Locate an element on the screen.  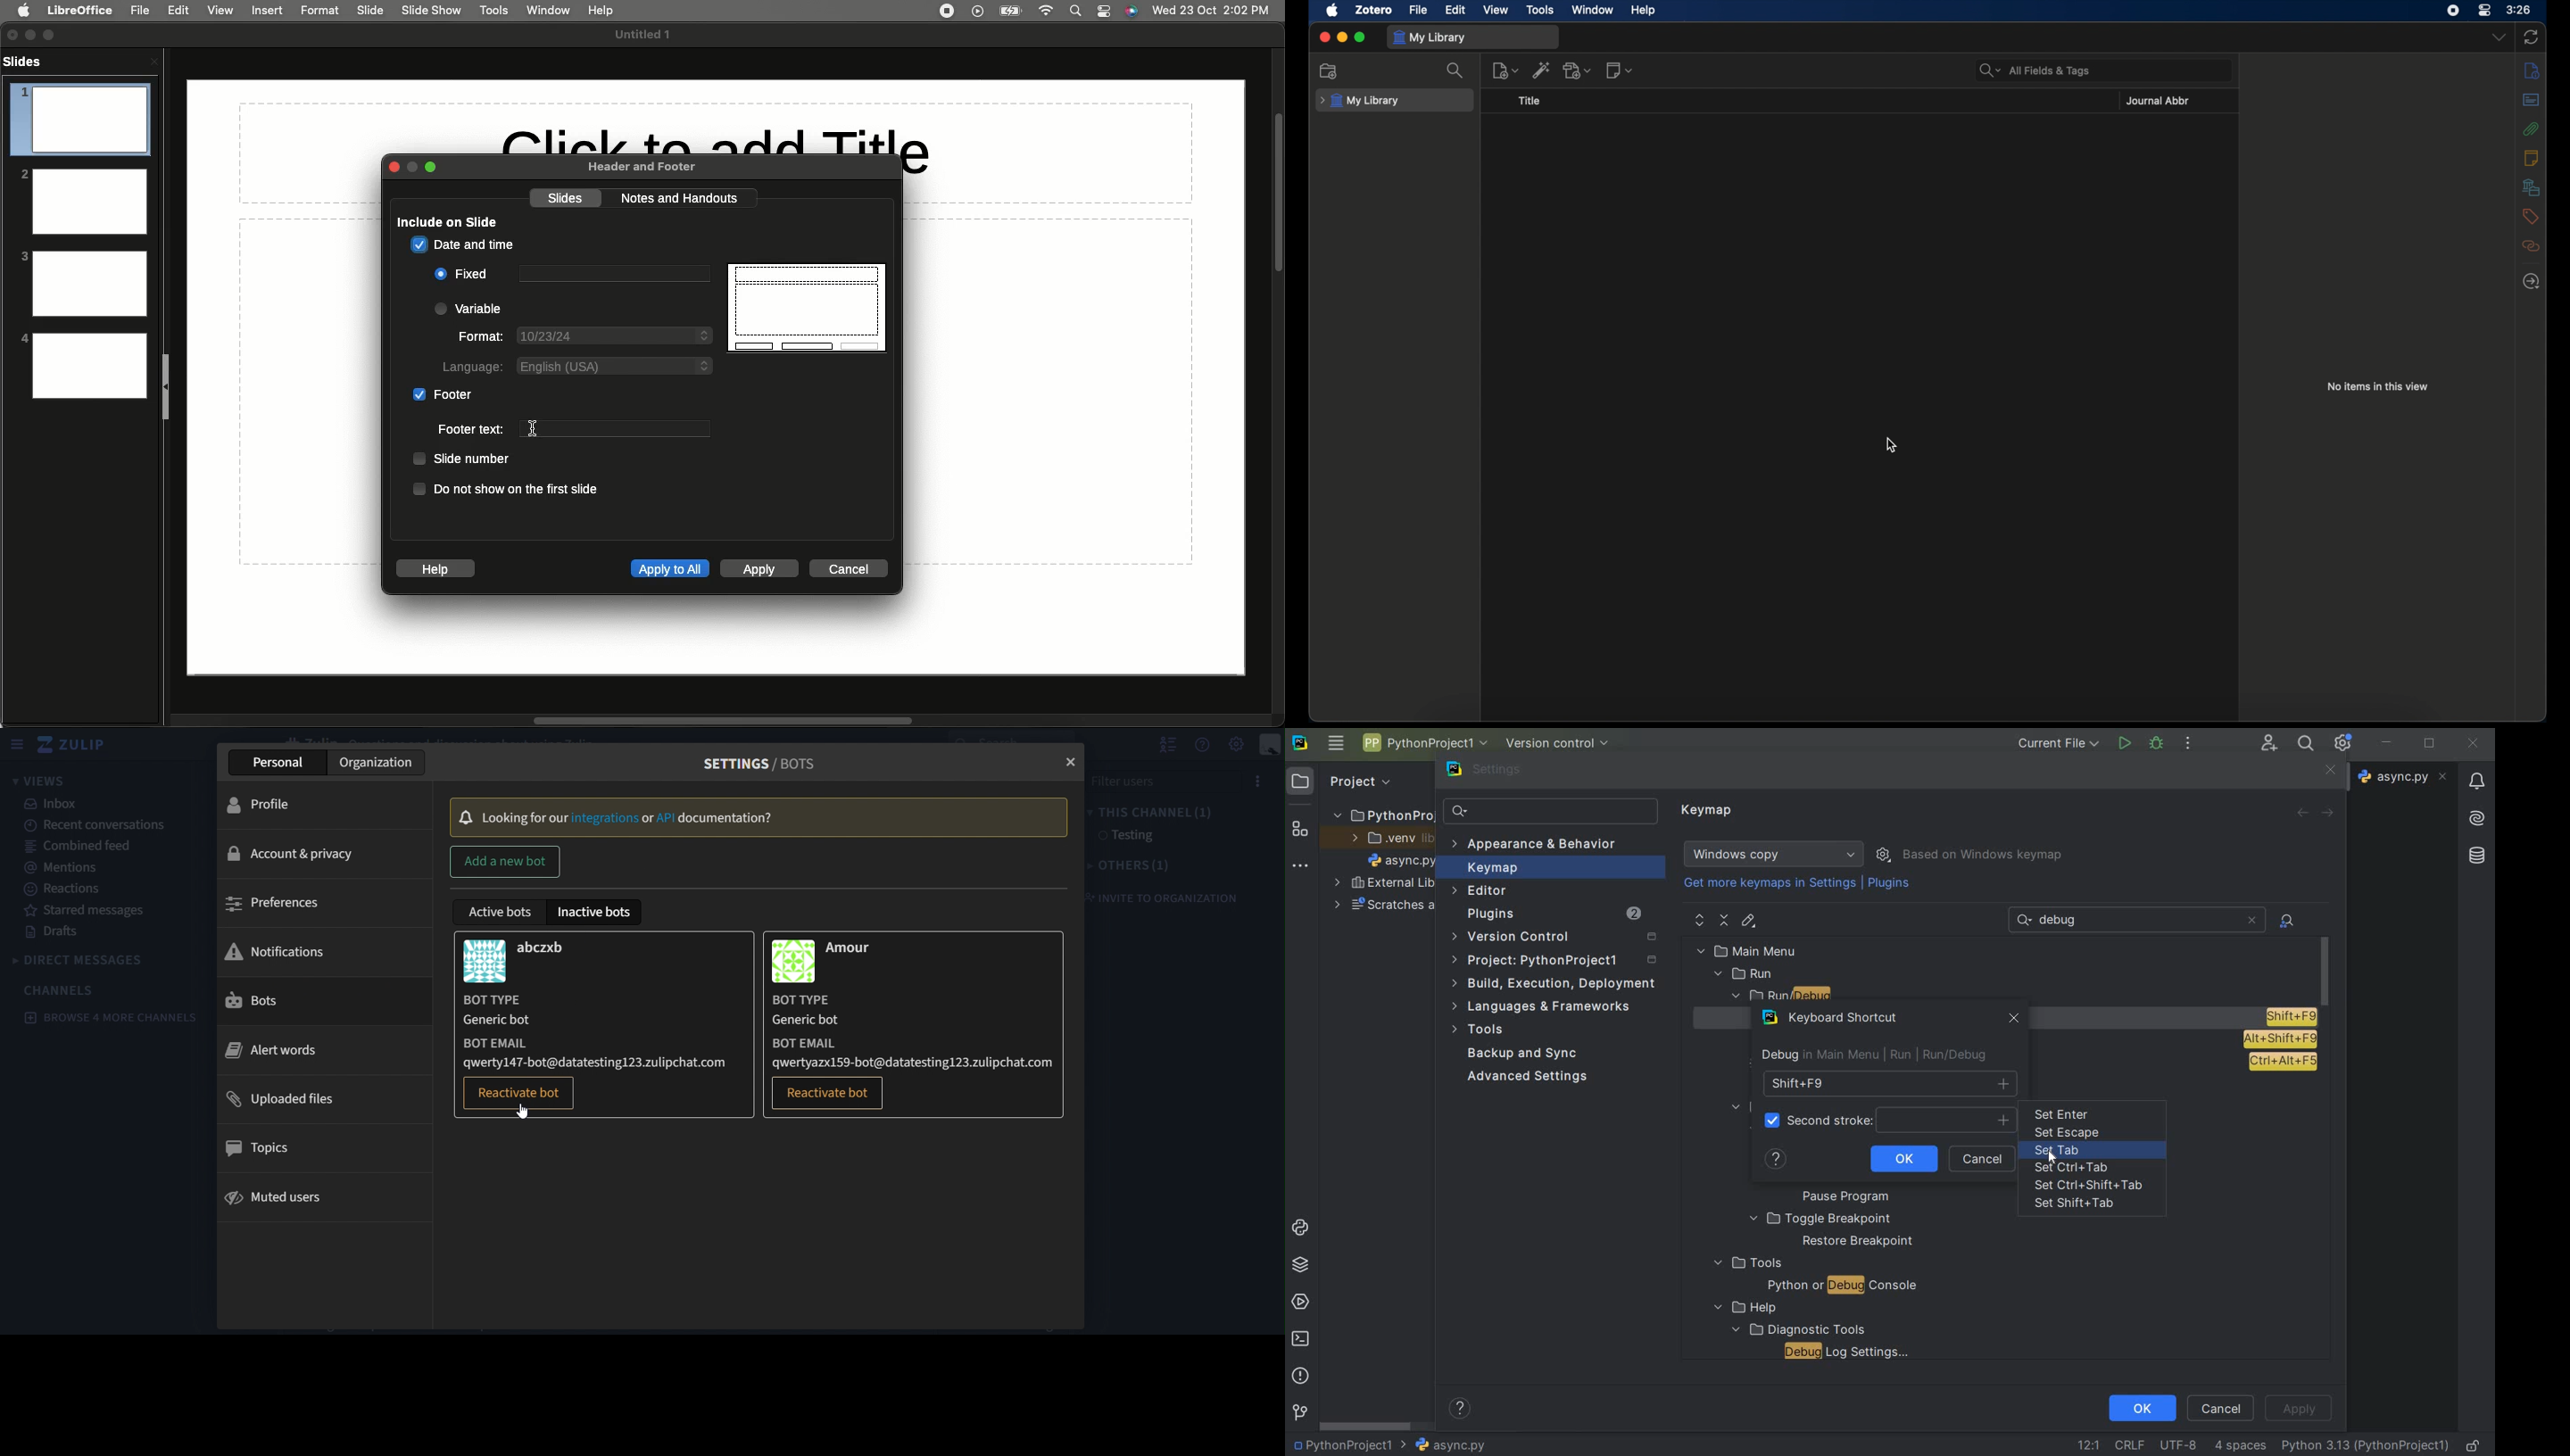
Close is located at coordinates (153, 61).